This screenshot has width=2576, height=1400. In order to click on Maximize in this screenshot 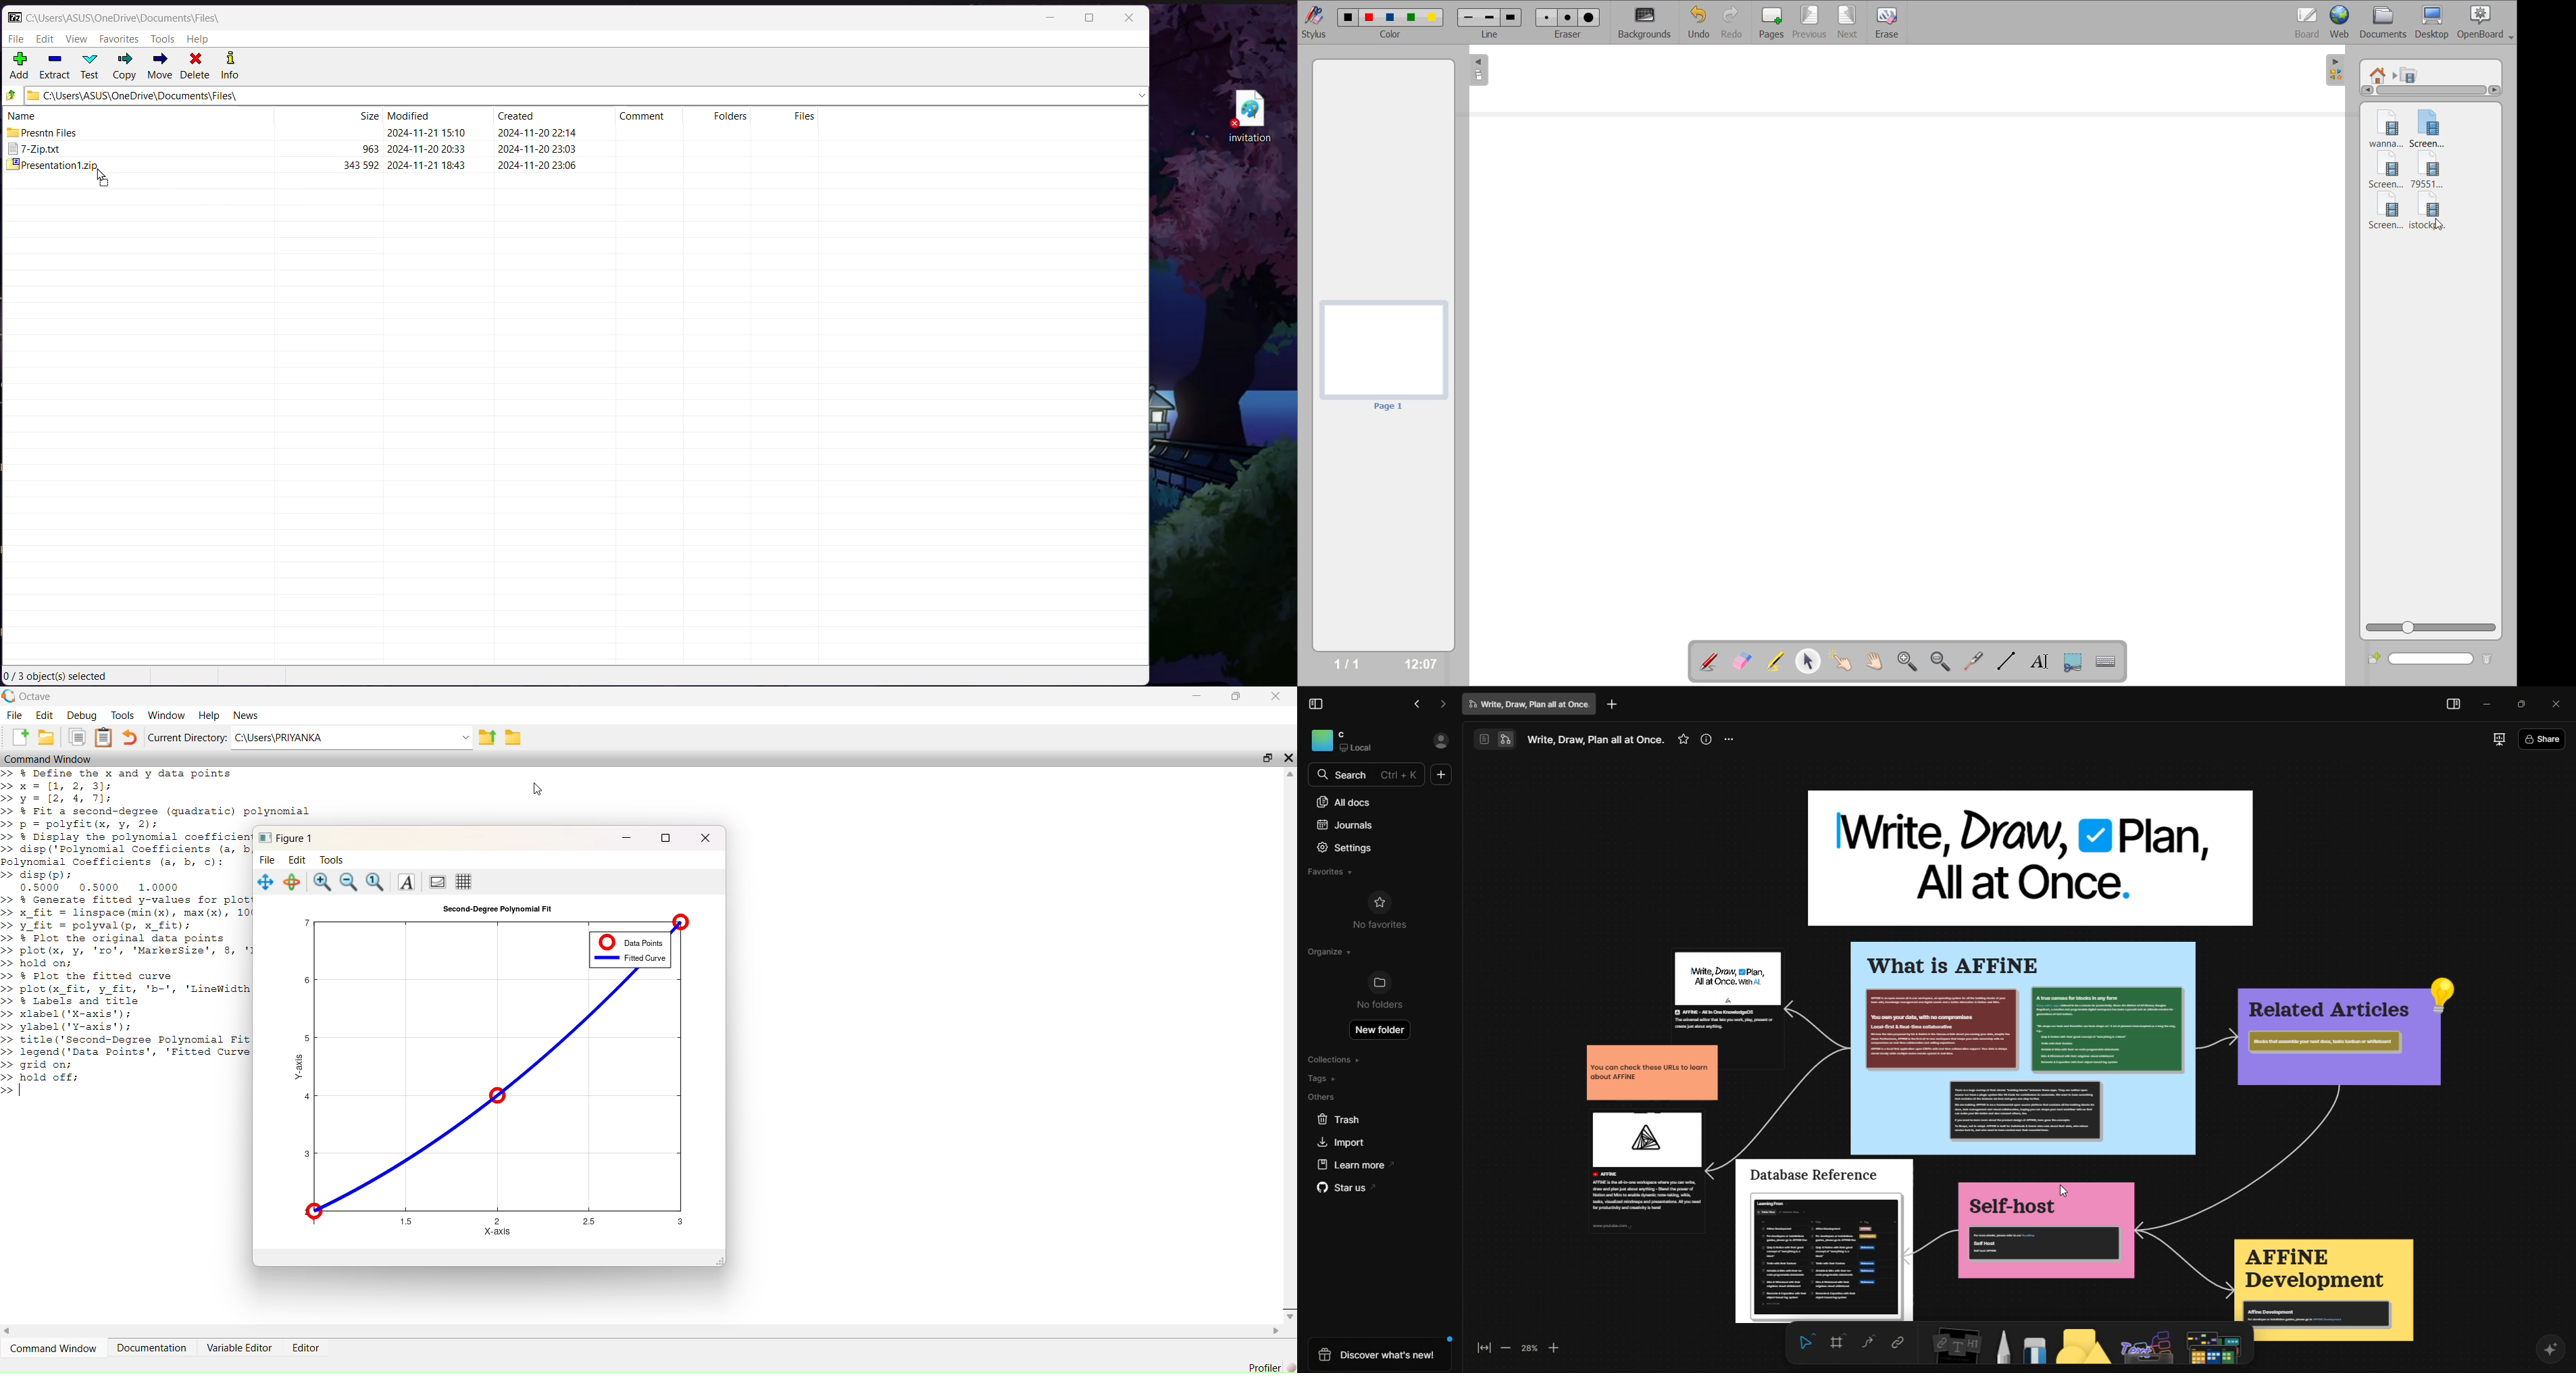, I will do `click(1088, 19)`.